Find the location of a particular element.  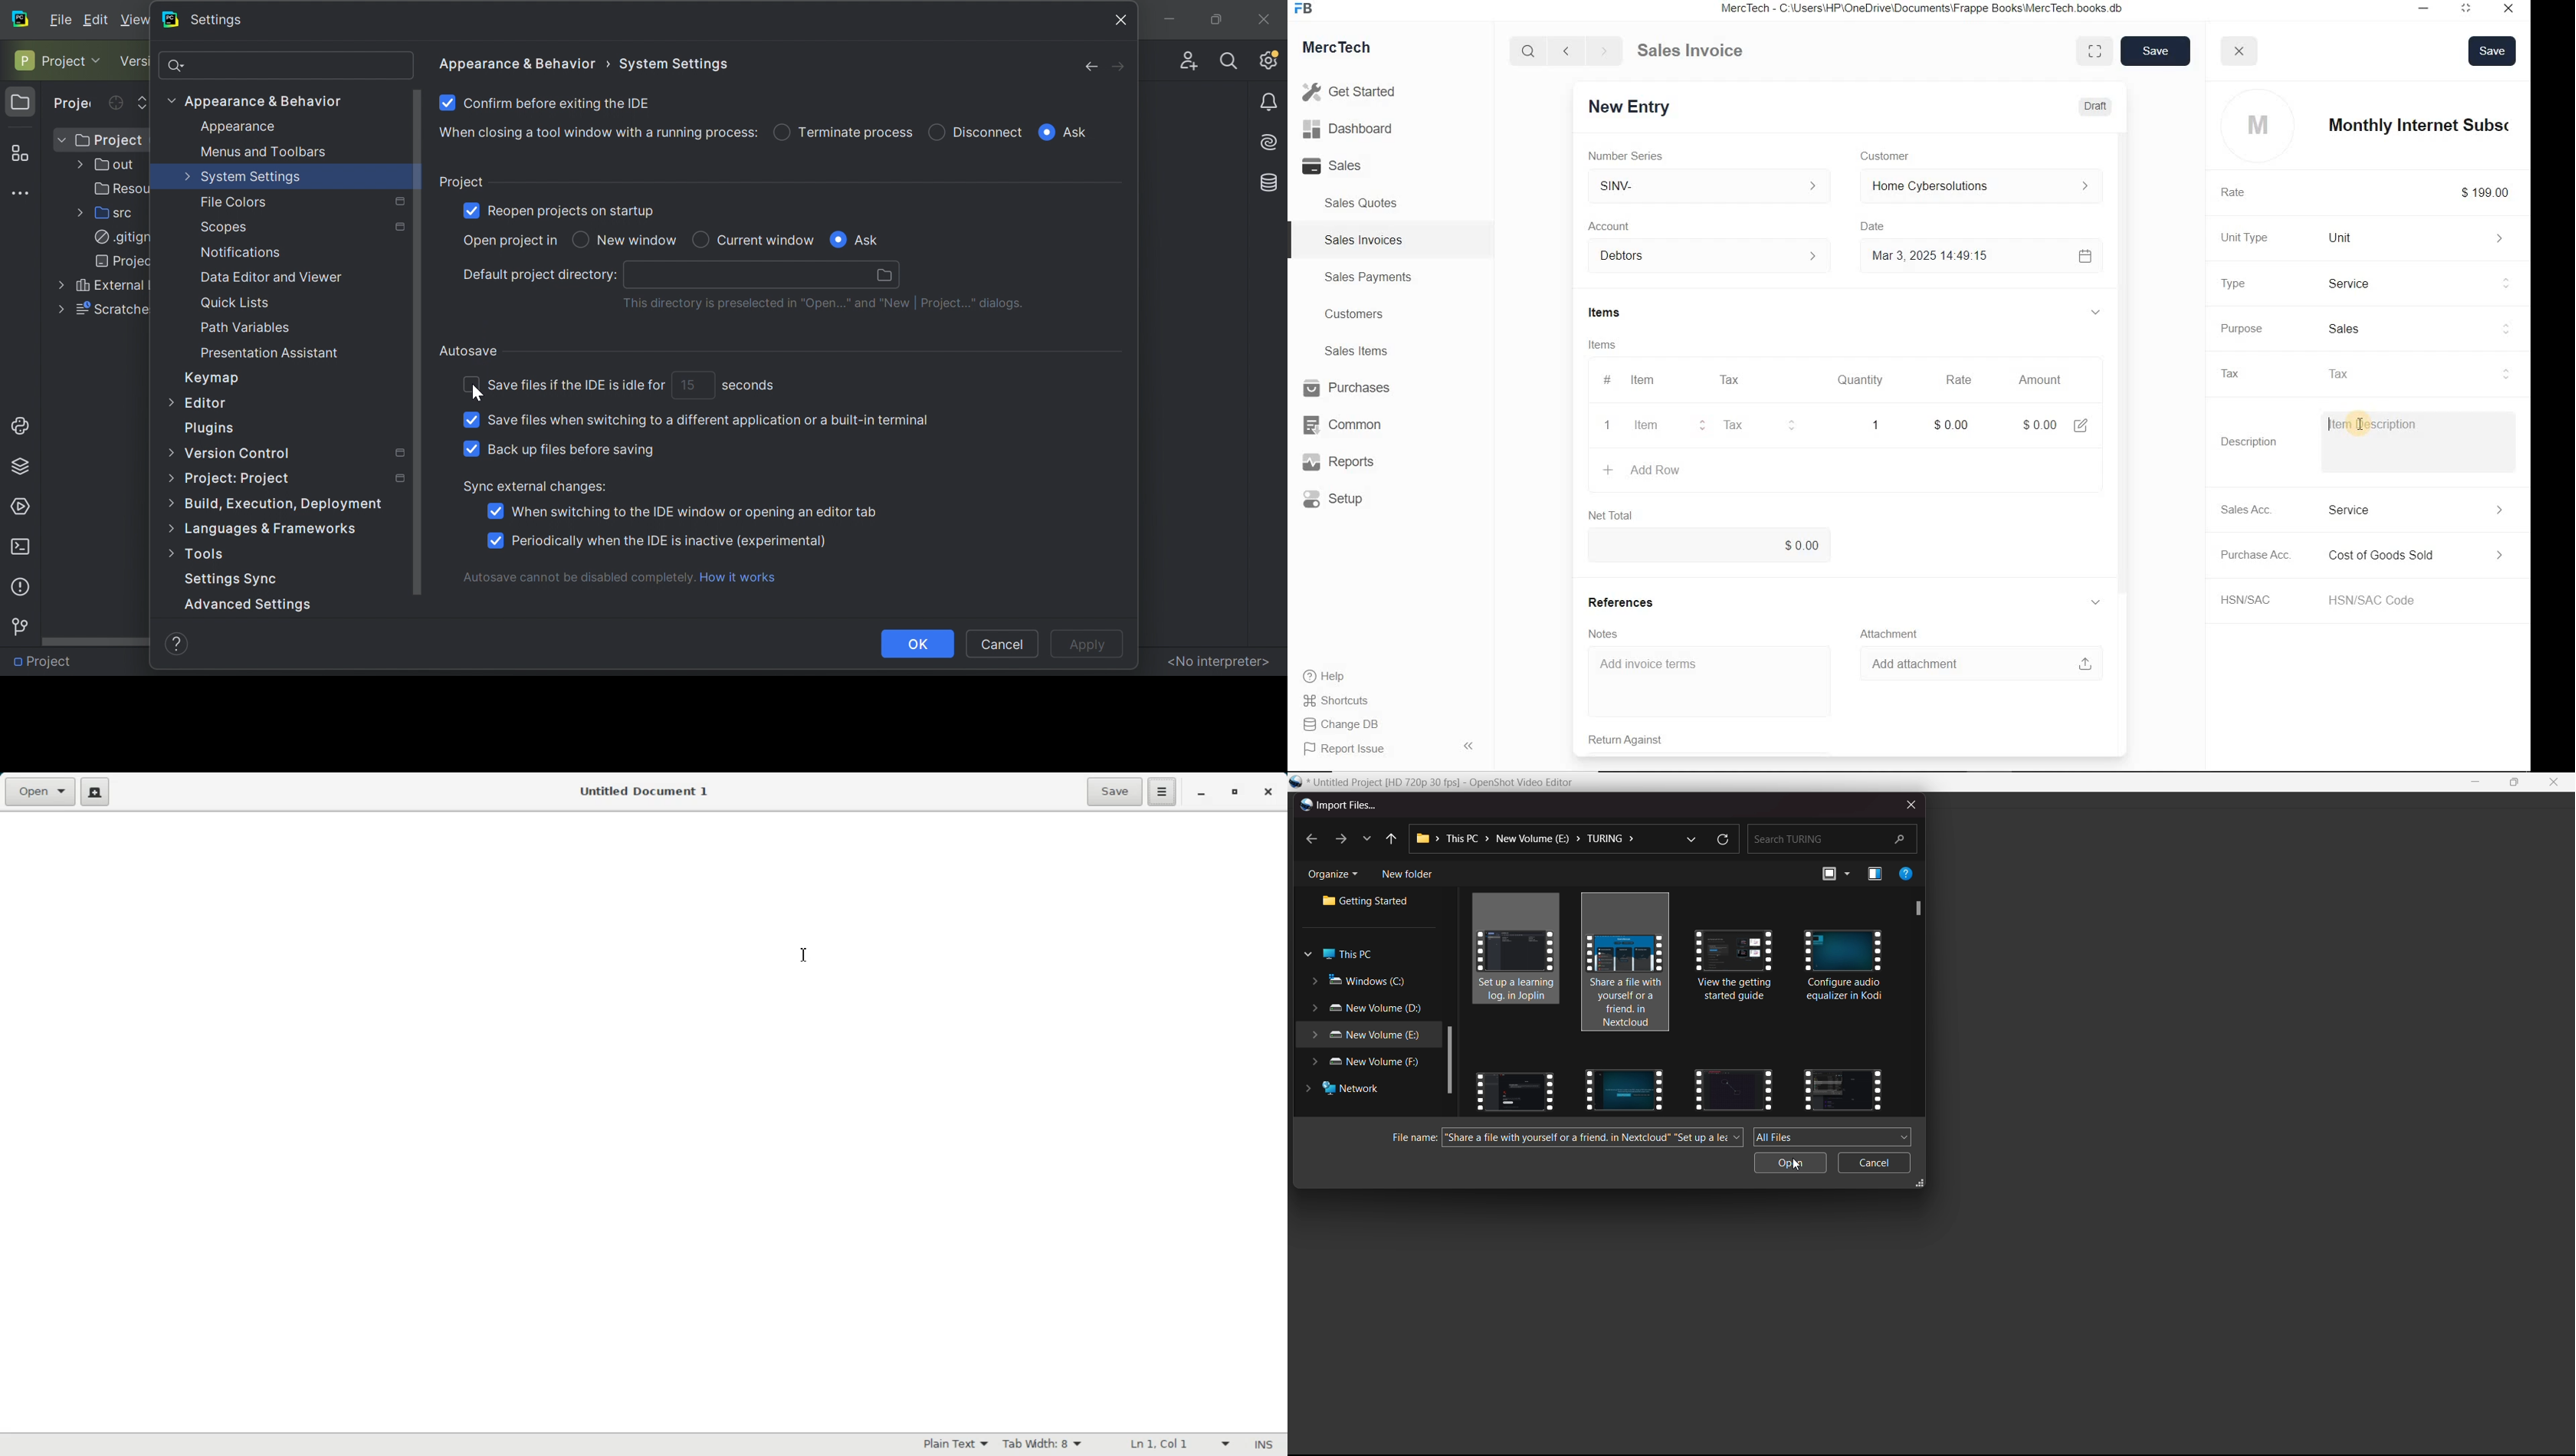

Maximum is located at coordinates (2457, 10).